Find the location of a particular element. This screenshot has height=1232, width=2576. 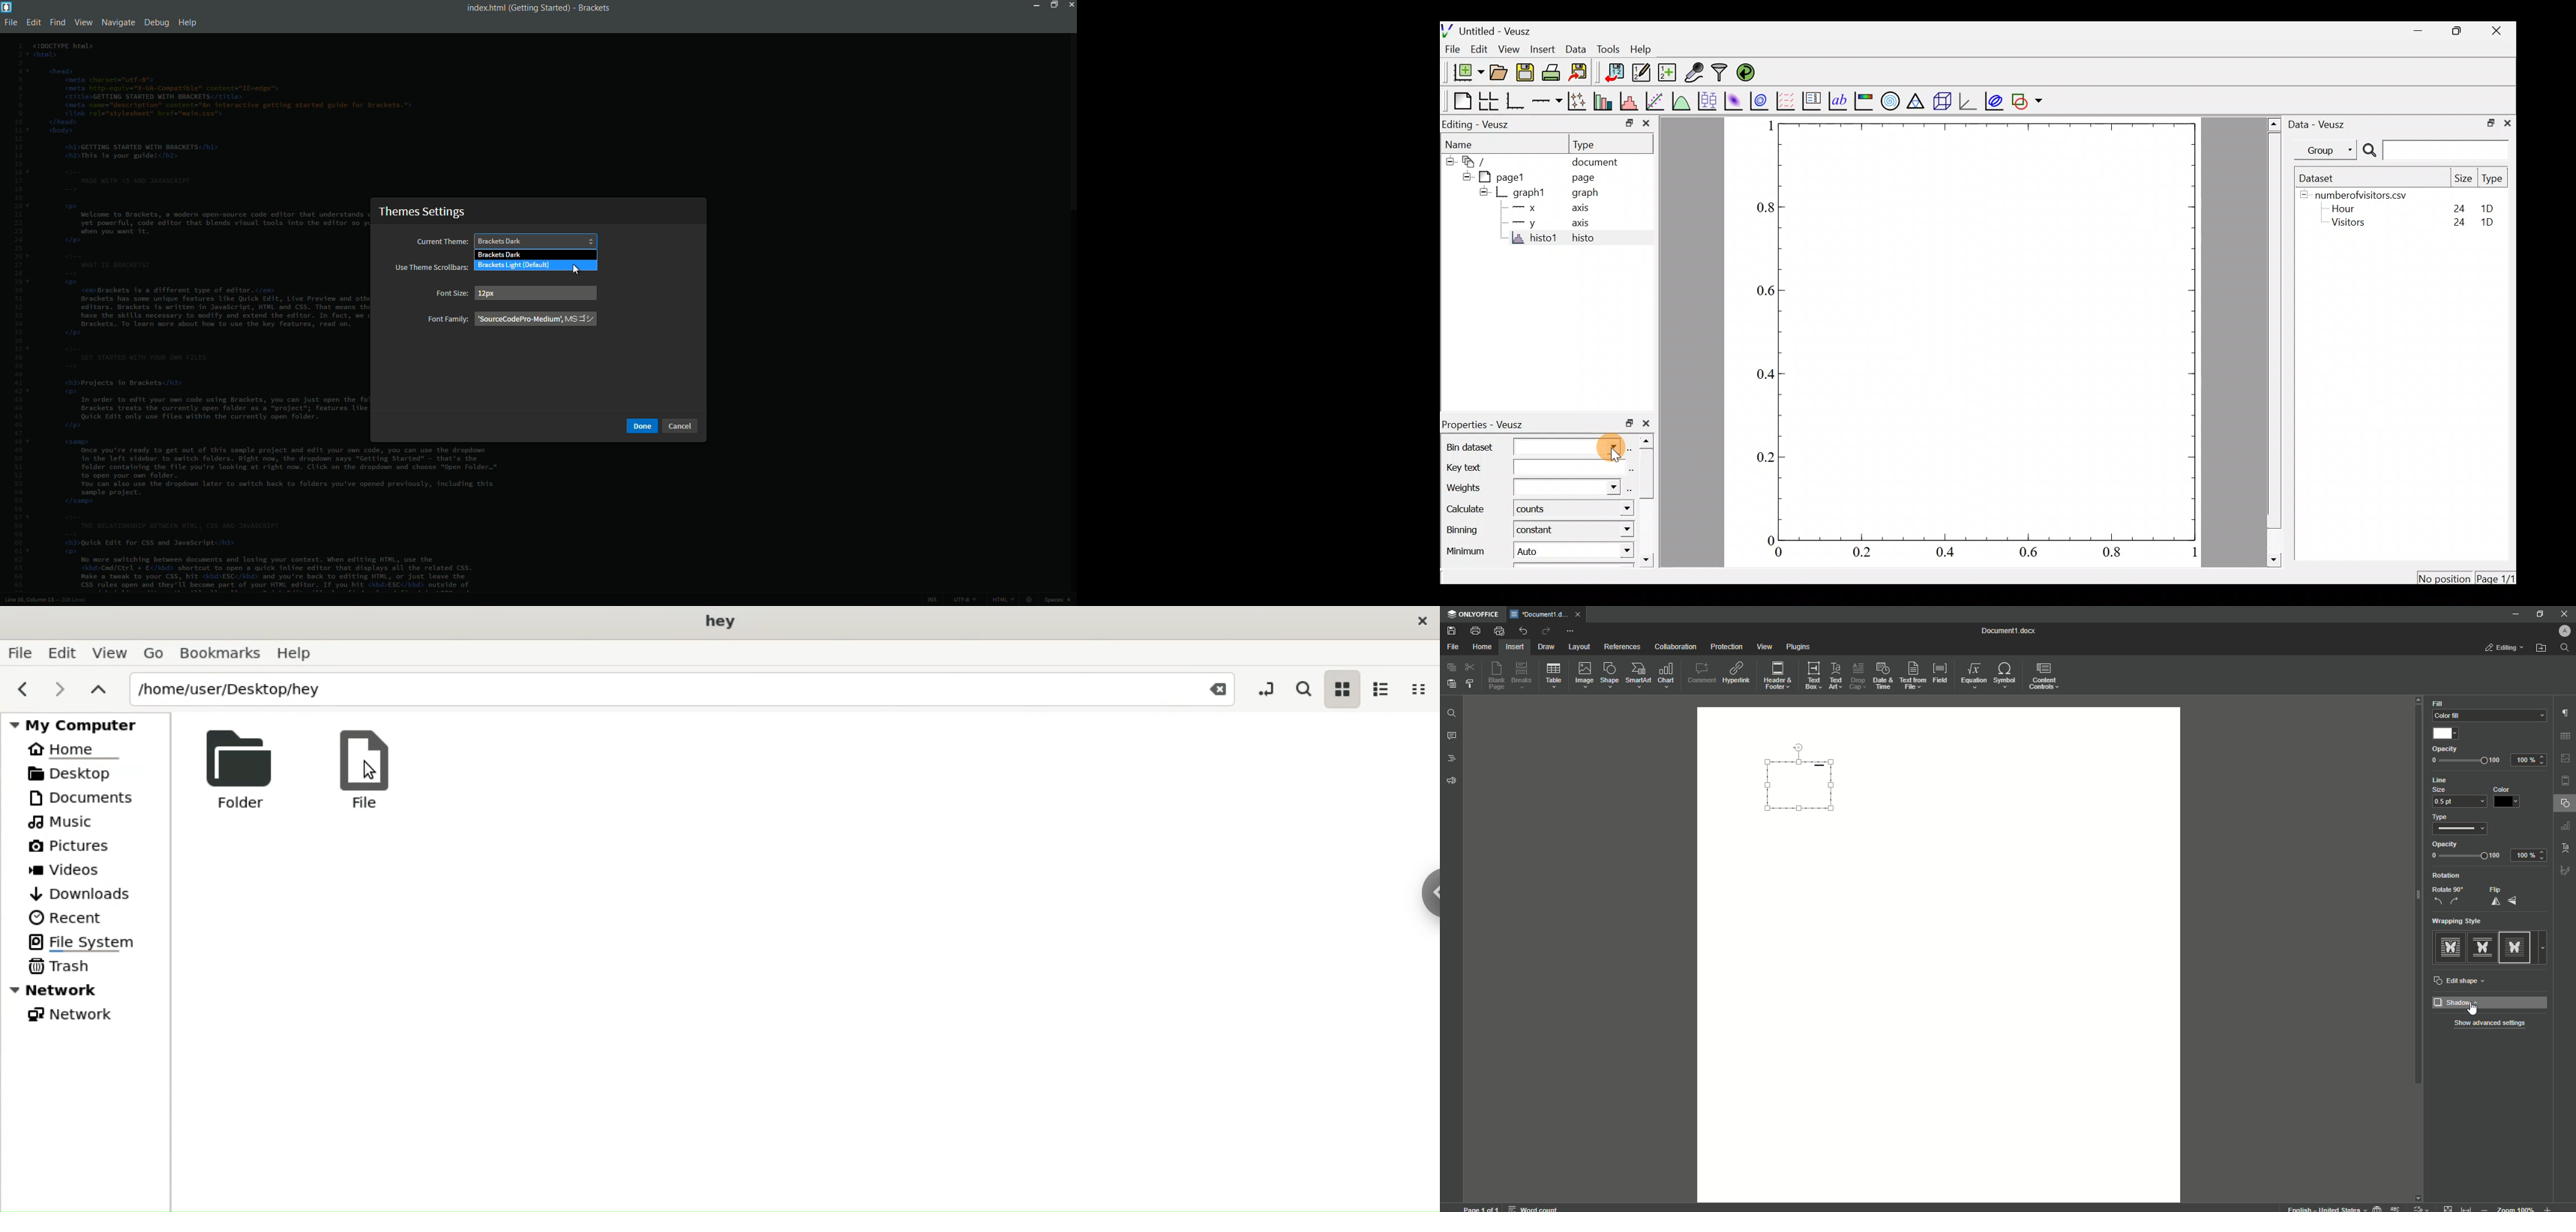

page is located at coordinates (1585, 178).